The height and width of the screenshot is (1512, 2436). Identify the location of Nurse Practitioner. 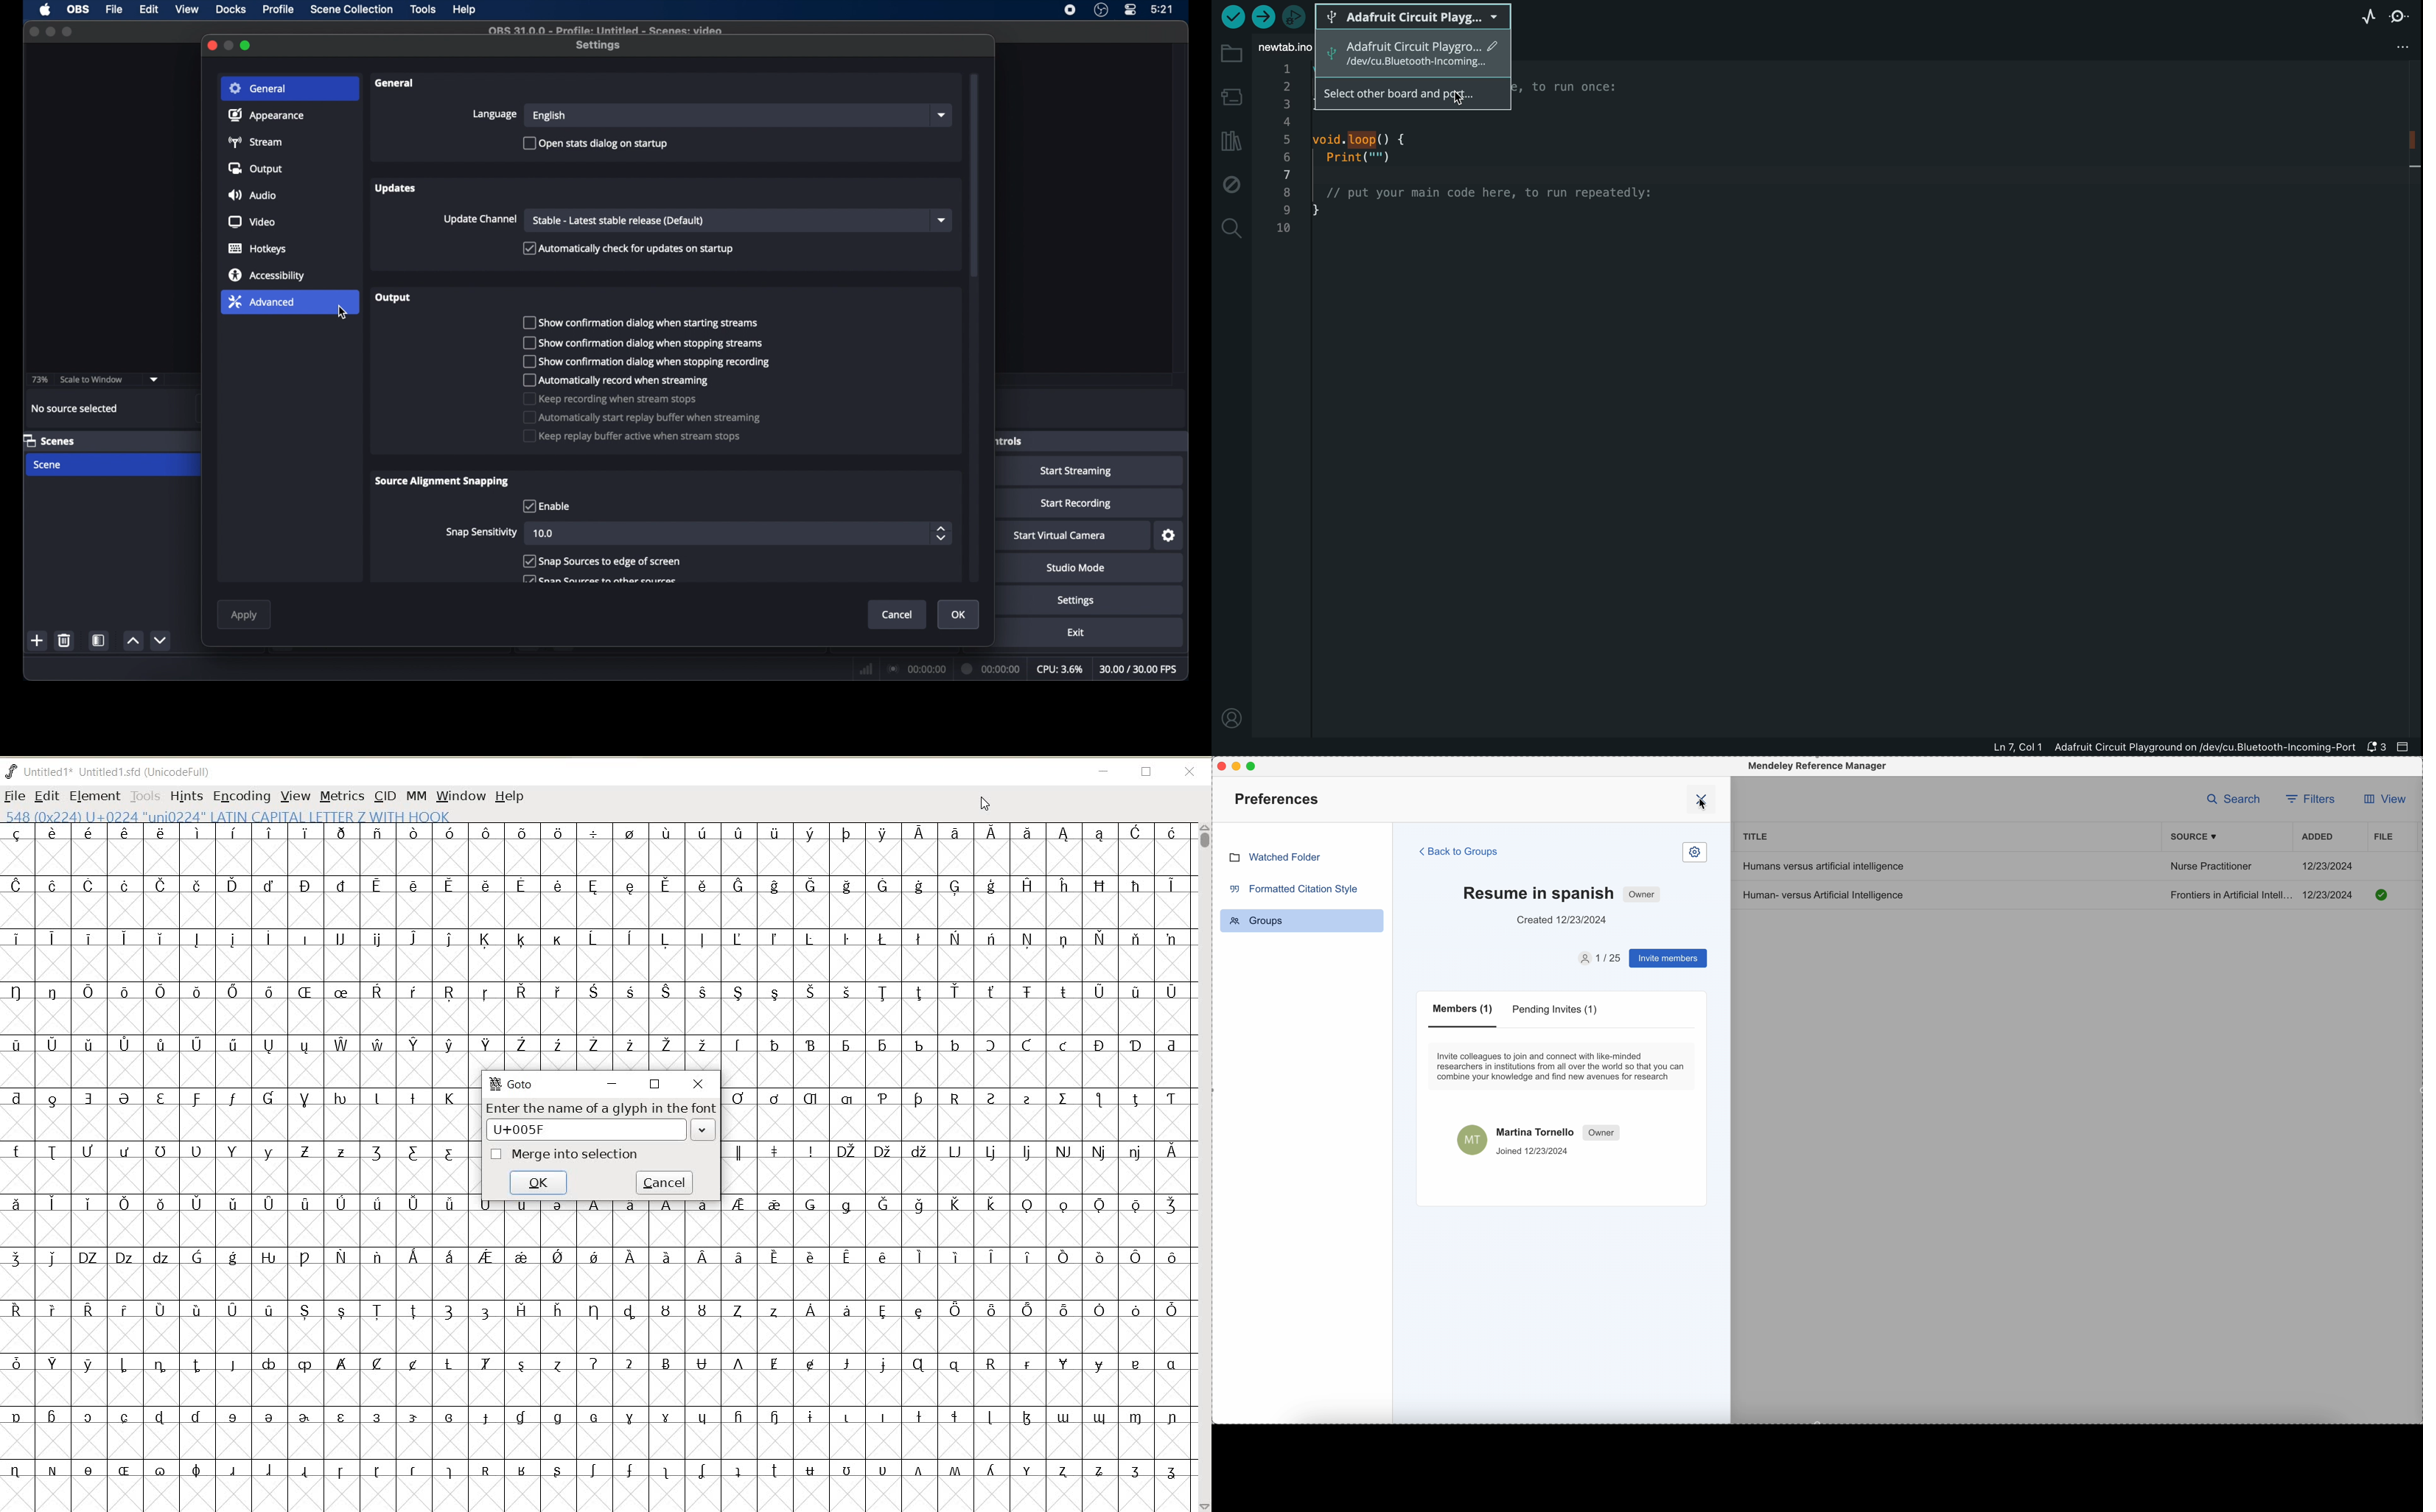
(2210, 868).